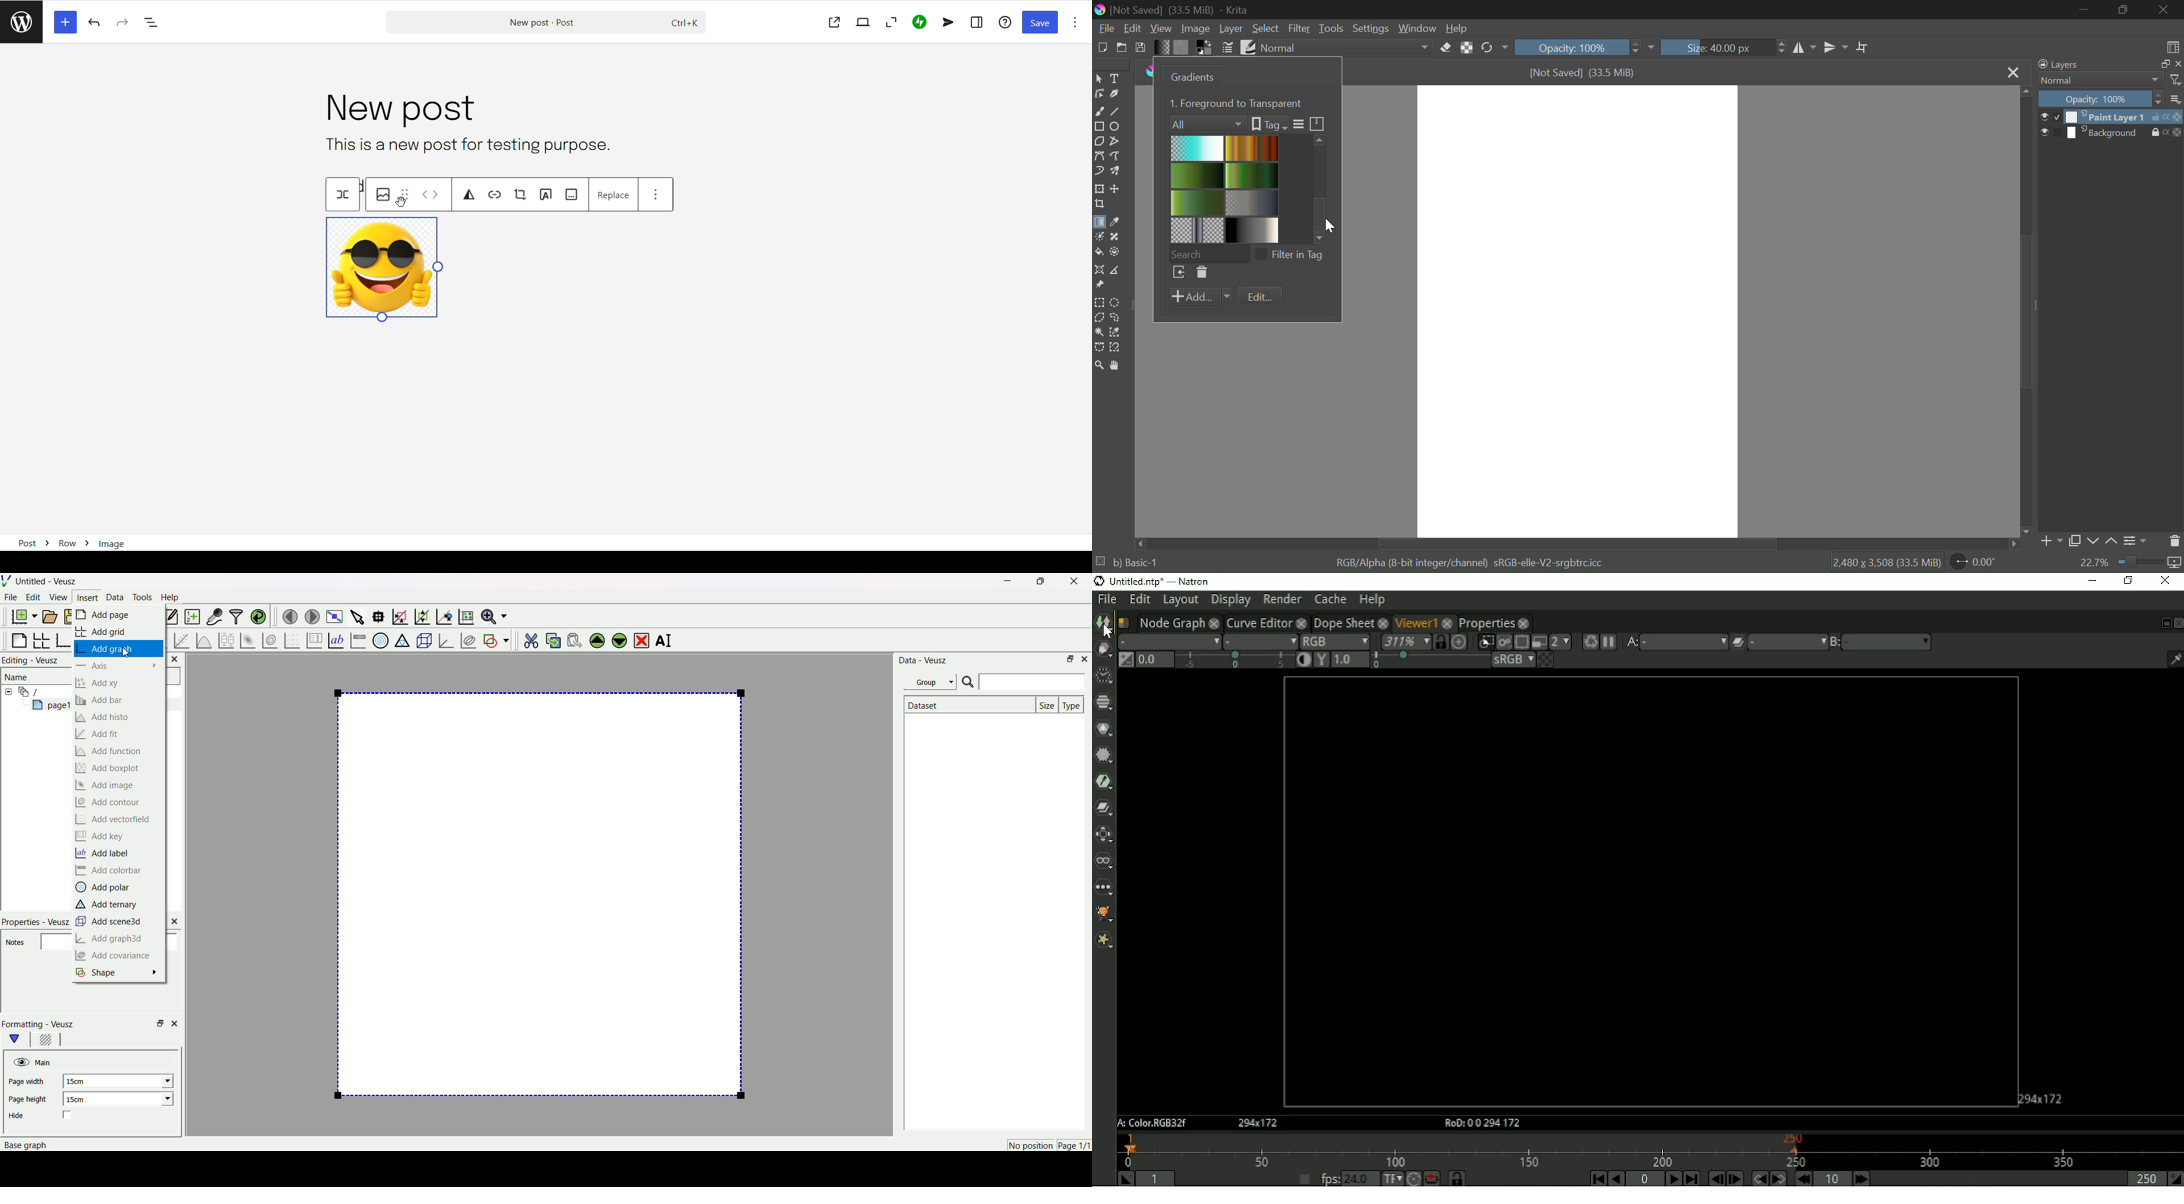 Image resolution: width=2184 pixels, height=1204 pixels. Describe the element at coordinates (1099, 318) in the screenshot. I see `Polygon Selection` at that location.